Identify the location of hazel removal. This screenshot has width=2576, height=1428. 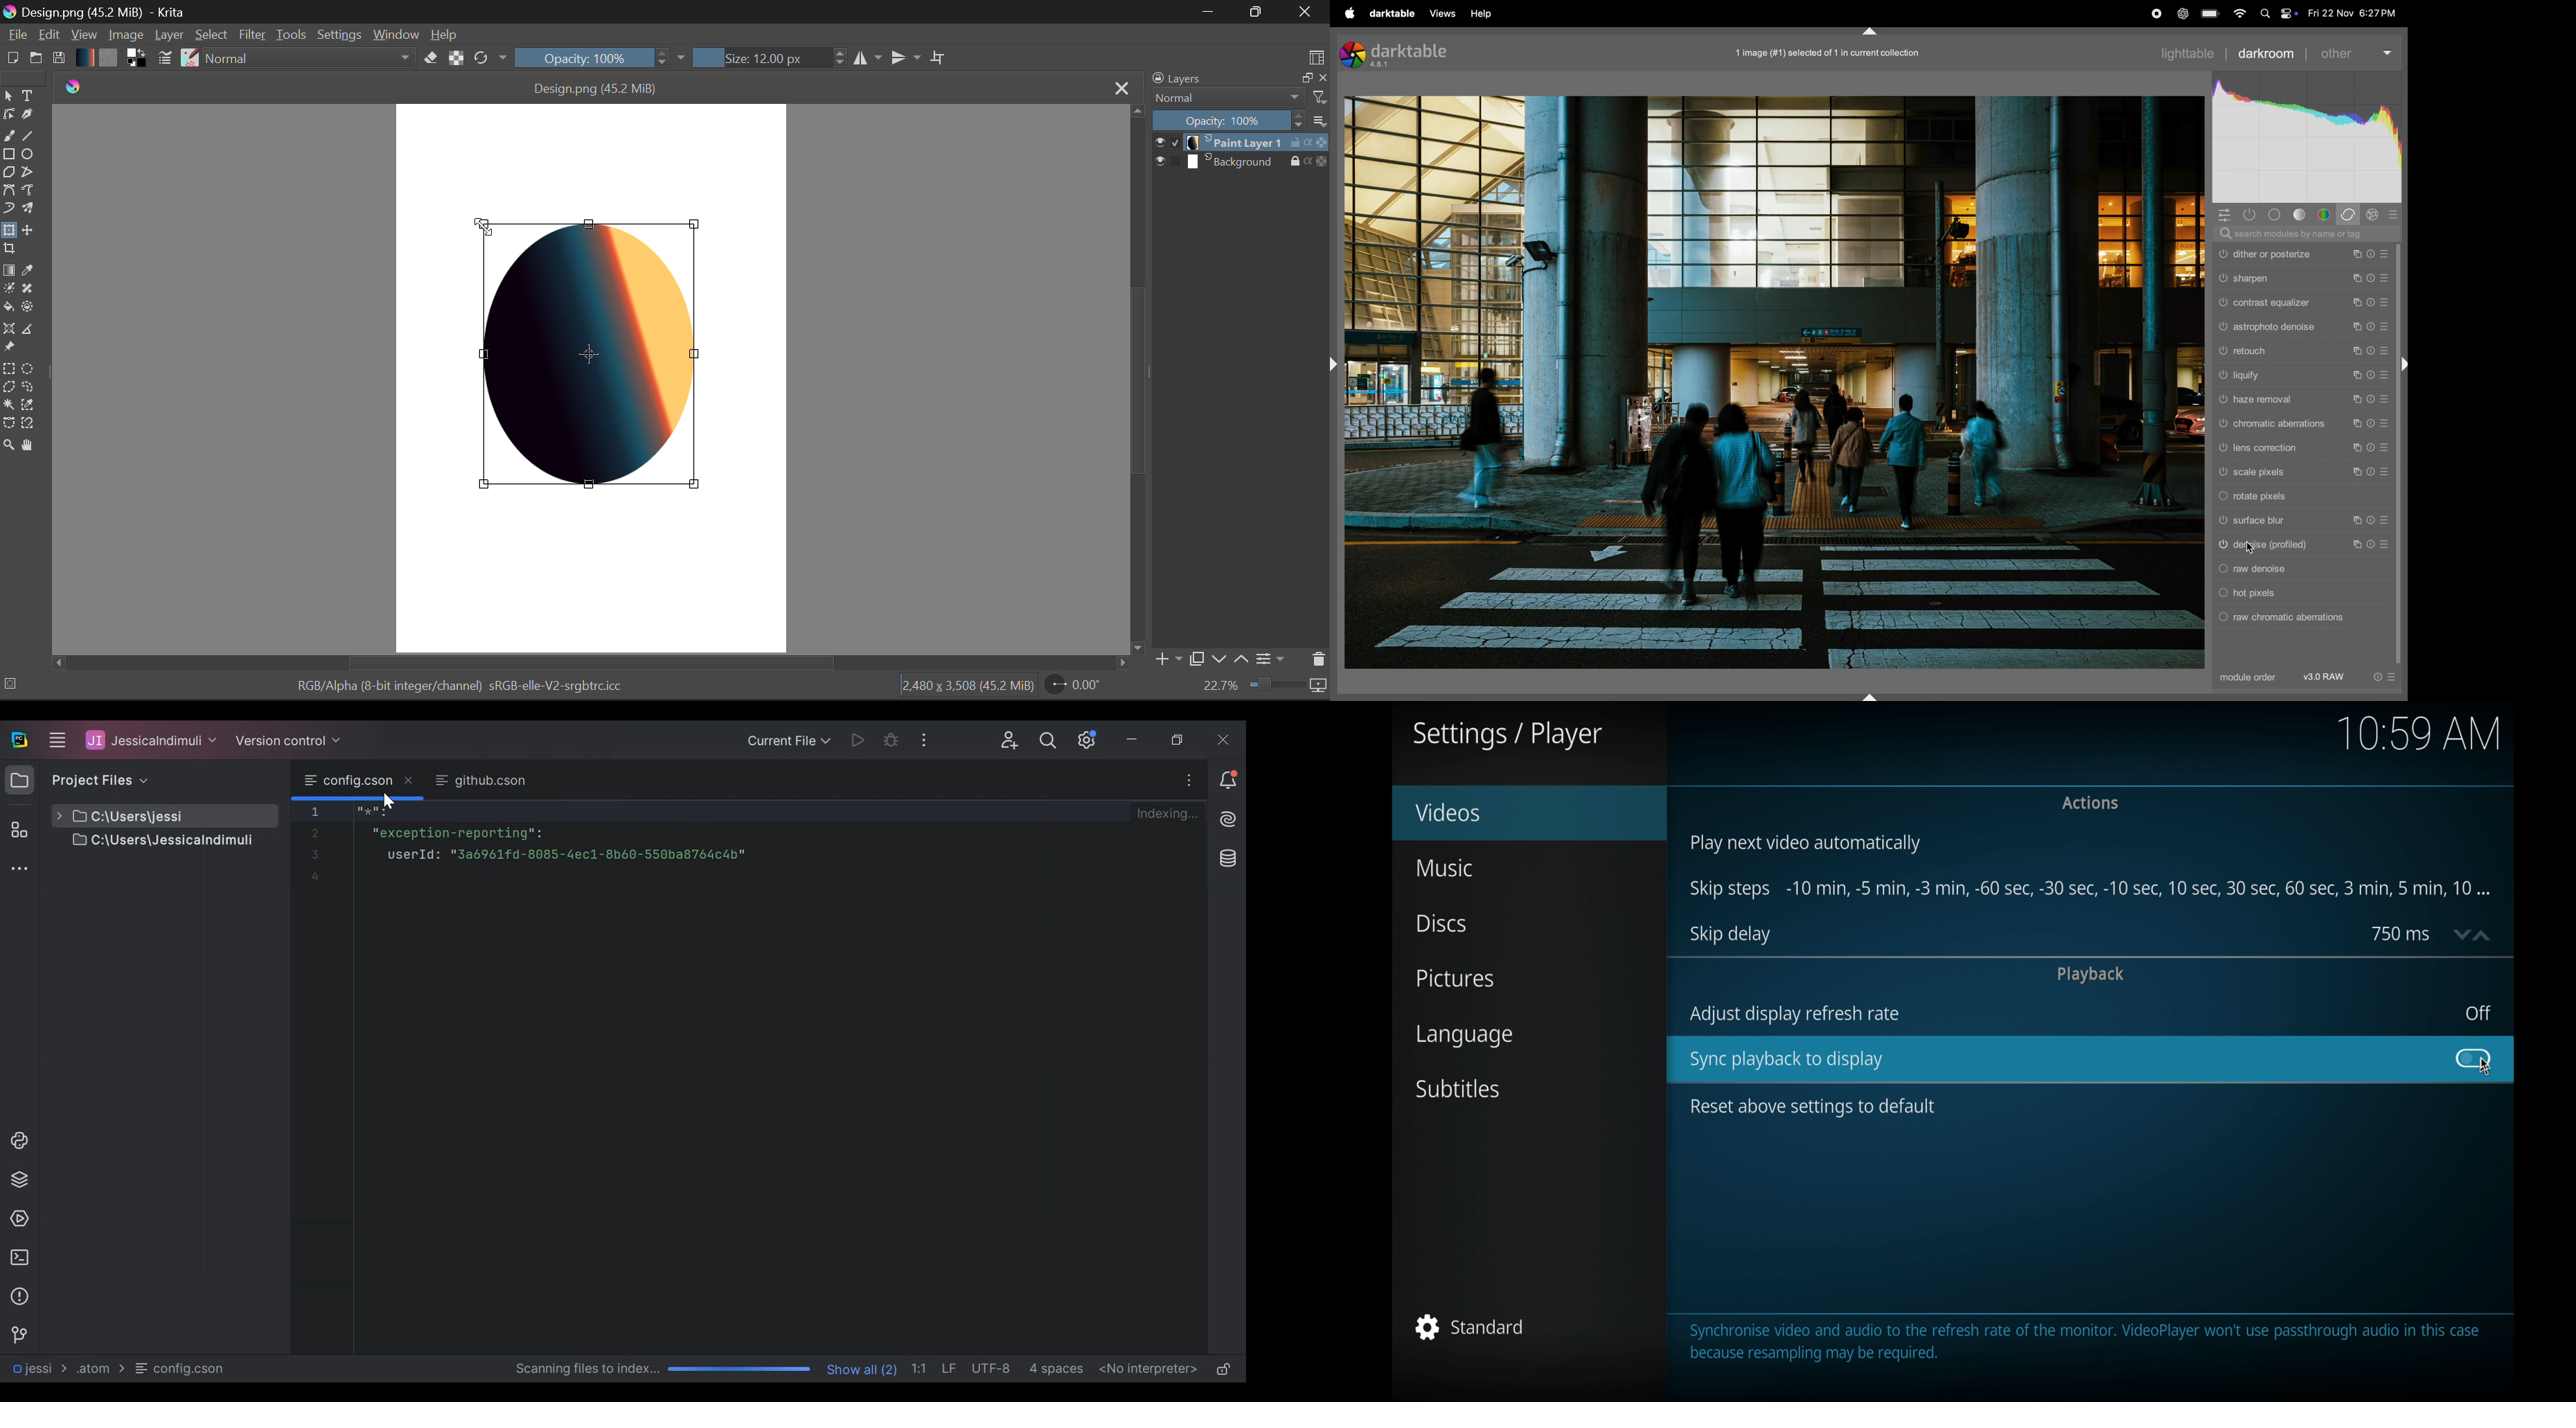
(2300, 398).